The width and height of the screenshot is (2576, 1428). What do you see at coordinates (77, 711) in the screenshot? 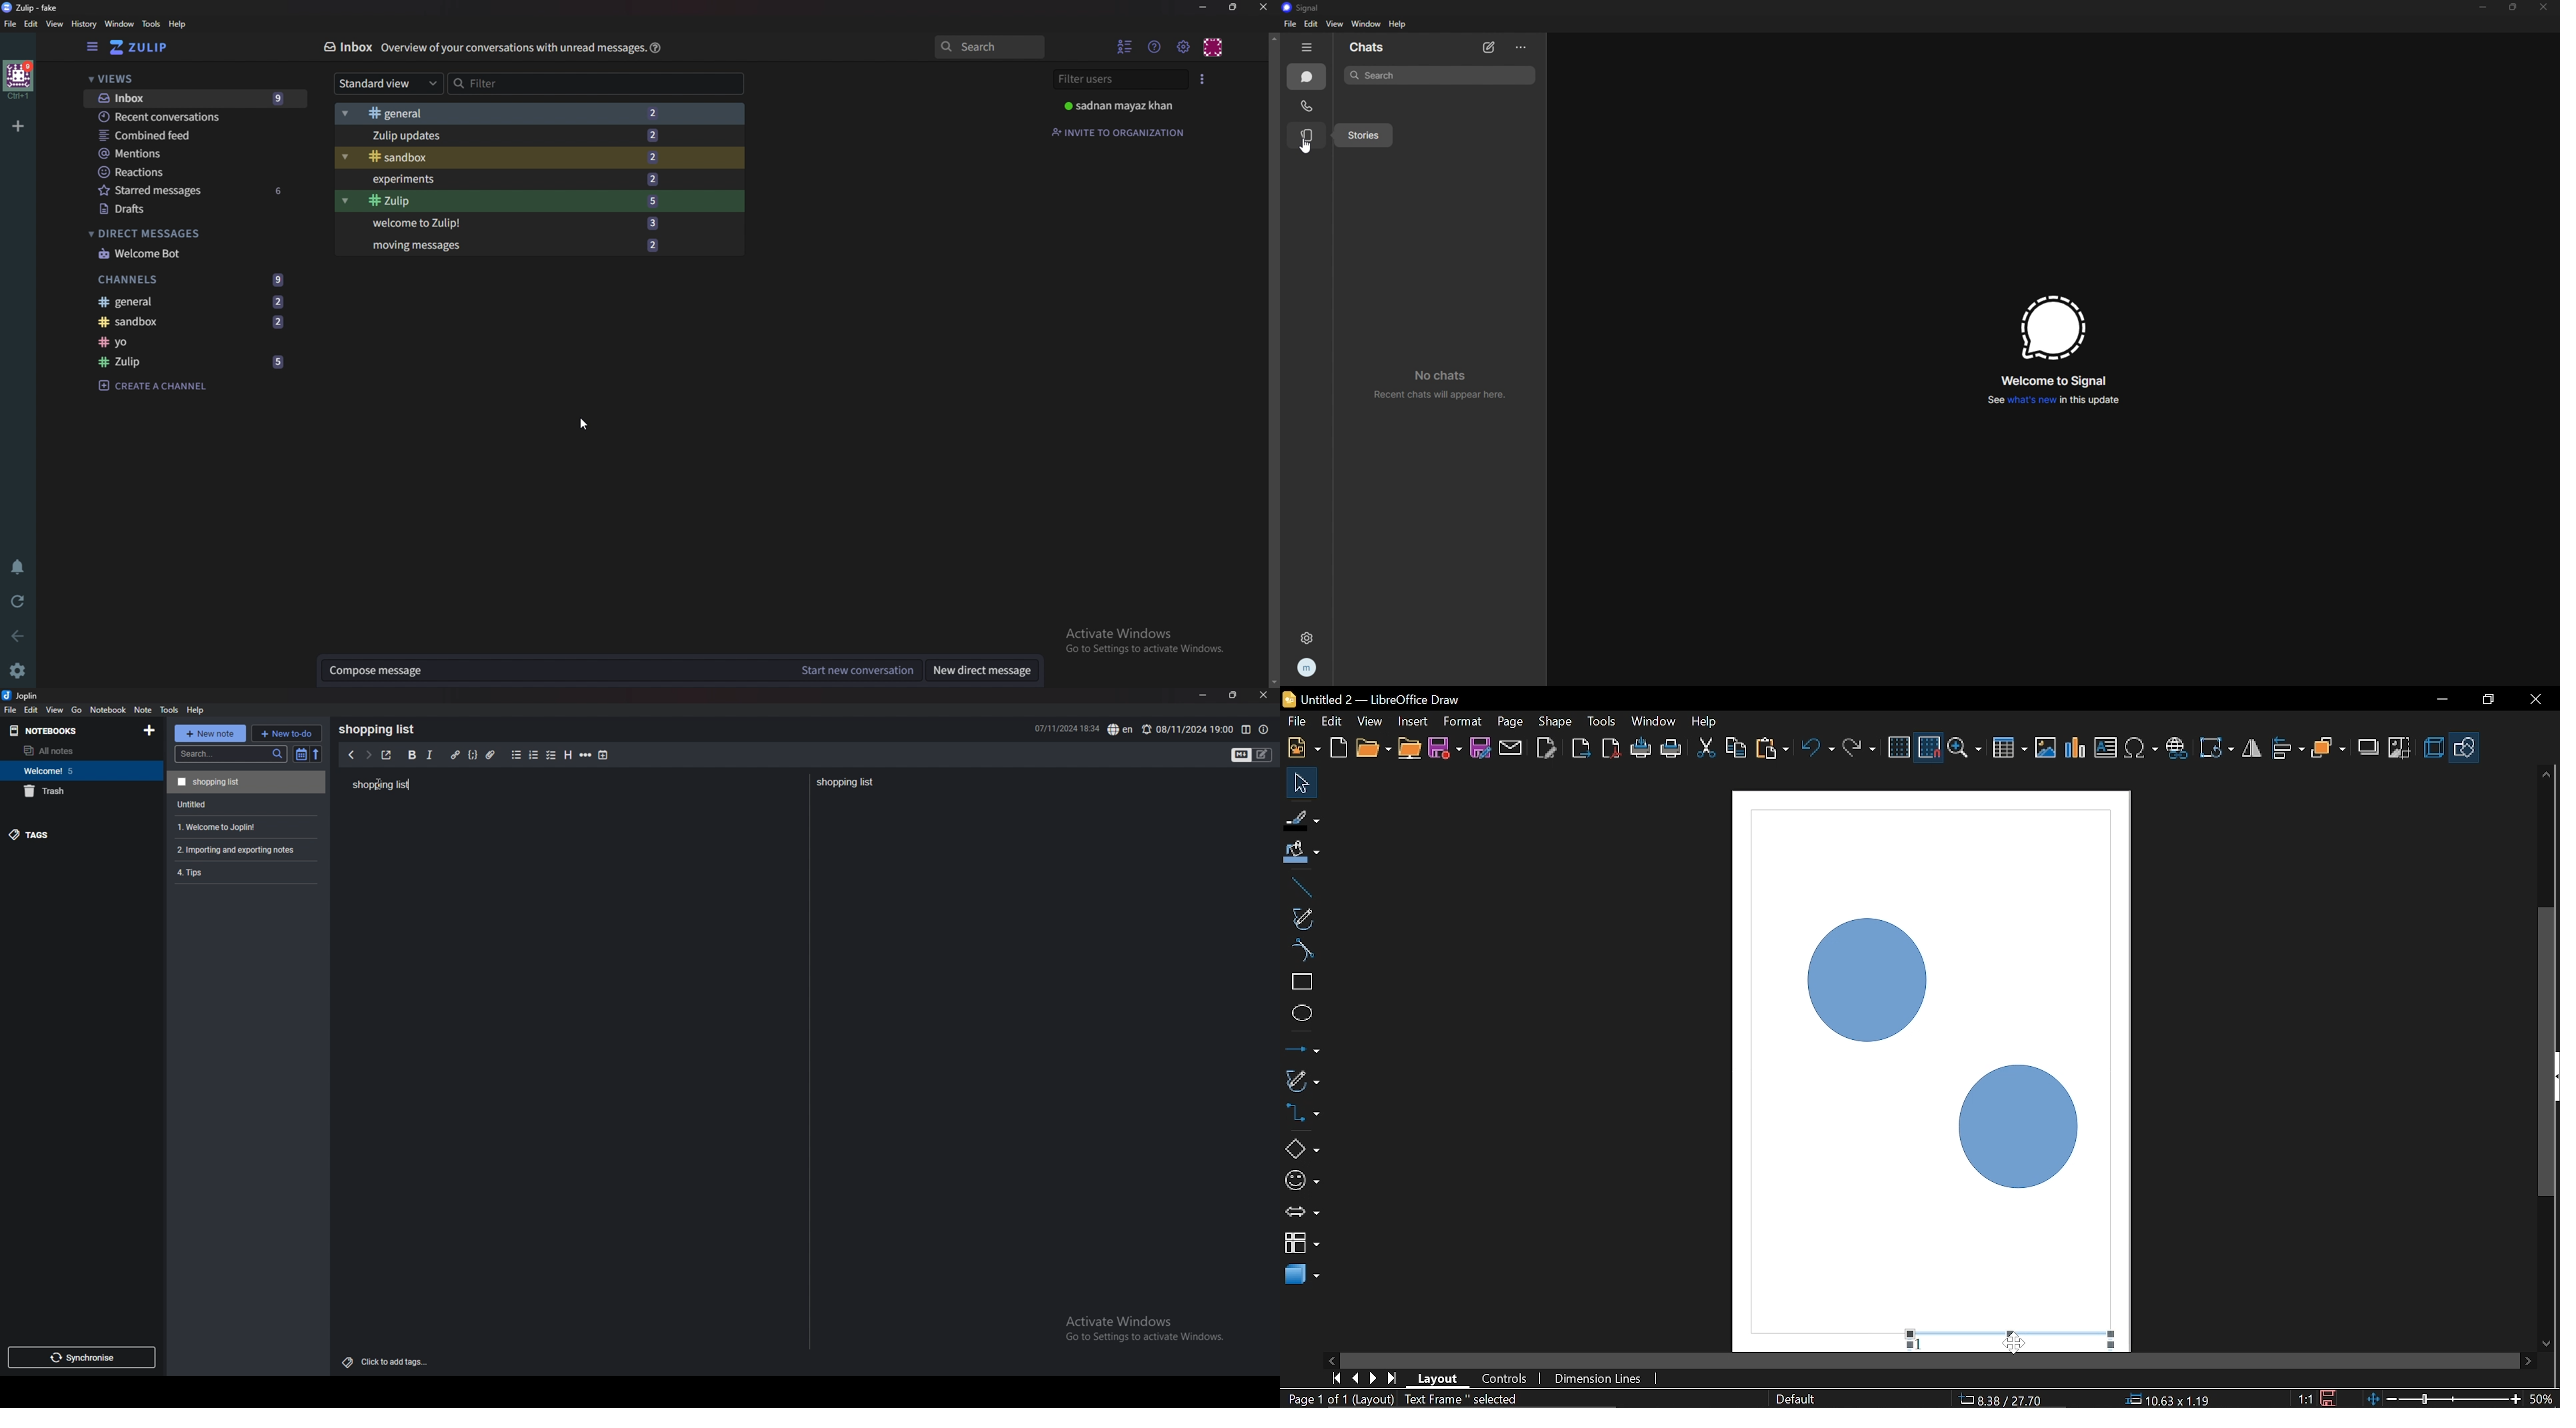
I see `go` at bounding box center [77, 711].